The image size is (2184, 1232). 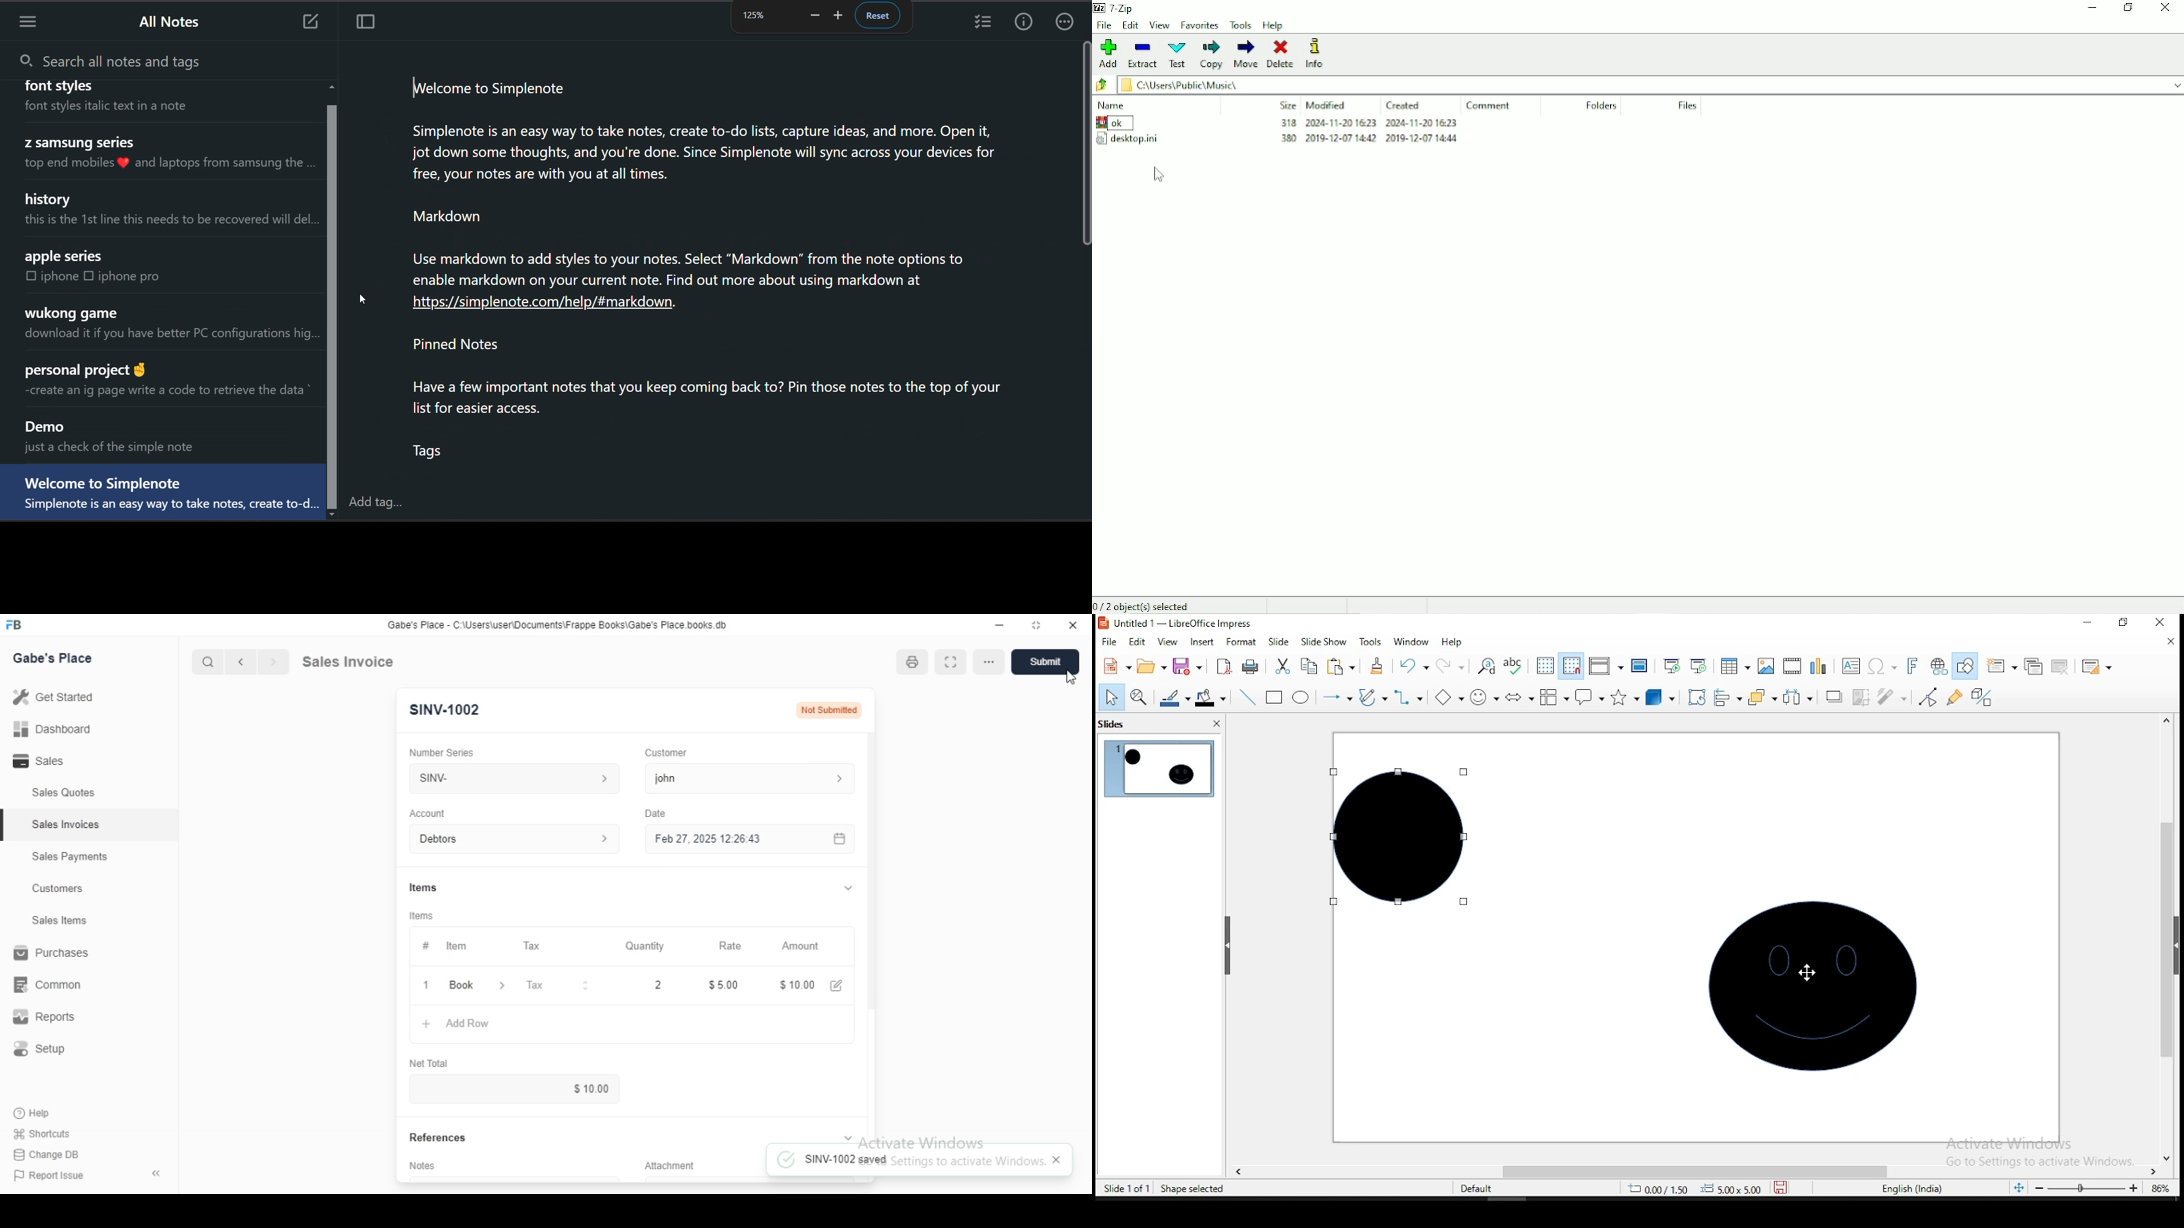 What do you see at coordinates (597, 1087) in the screenshot?
I see `$10.00` at bounding box center [597, 1087].